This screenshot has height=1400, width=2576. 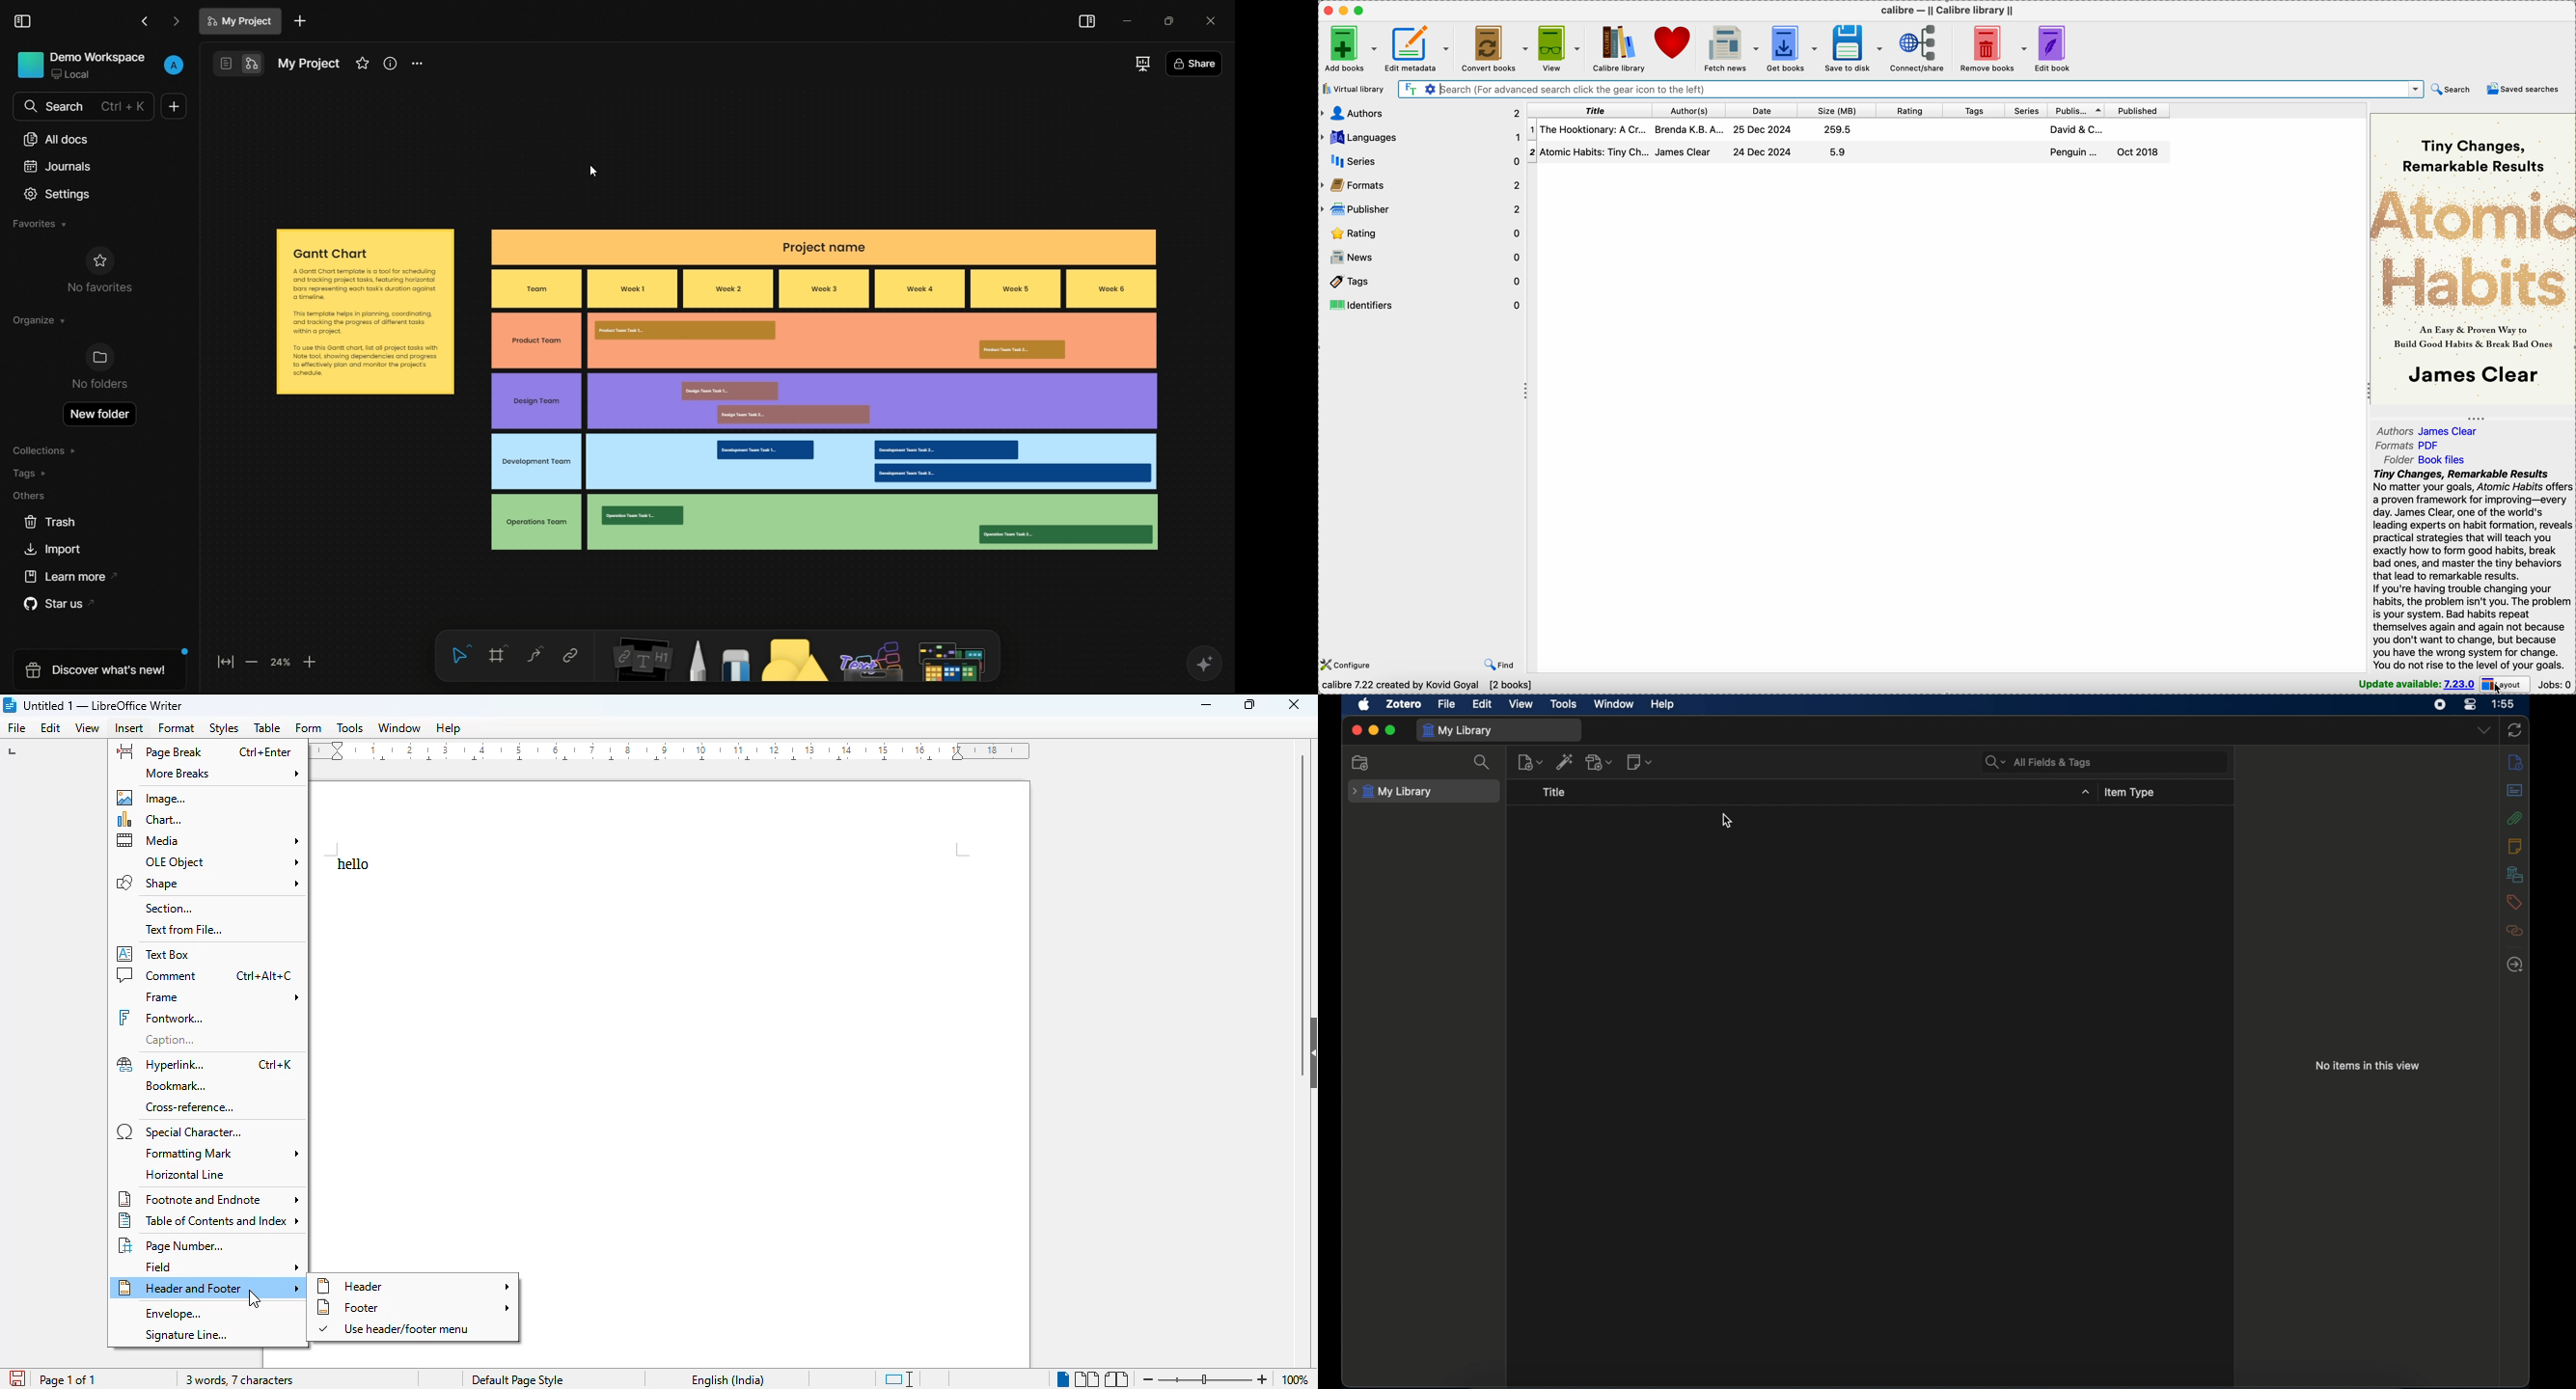 I want to click on identifiers, so click(x=1422, y=304).